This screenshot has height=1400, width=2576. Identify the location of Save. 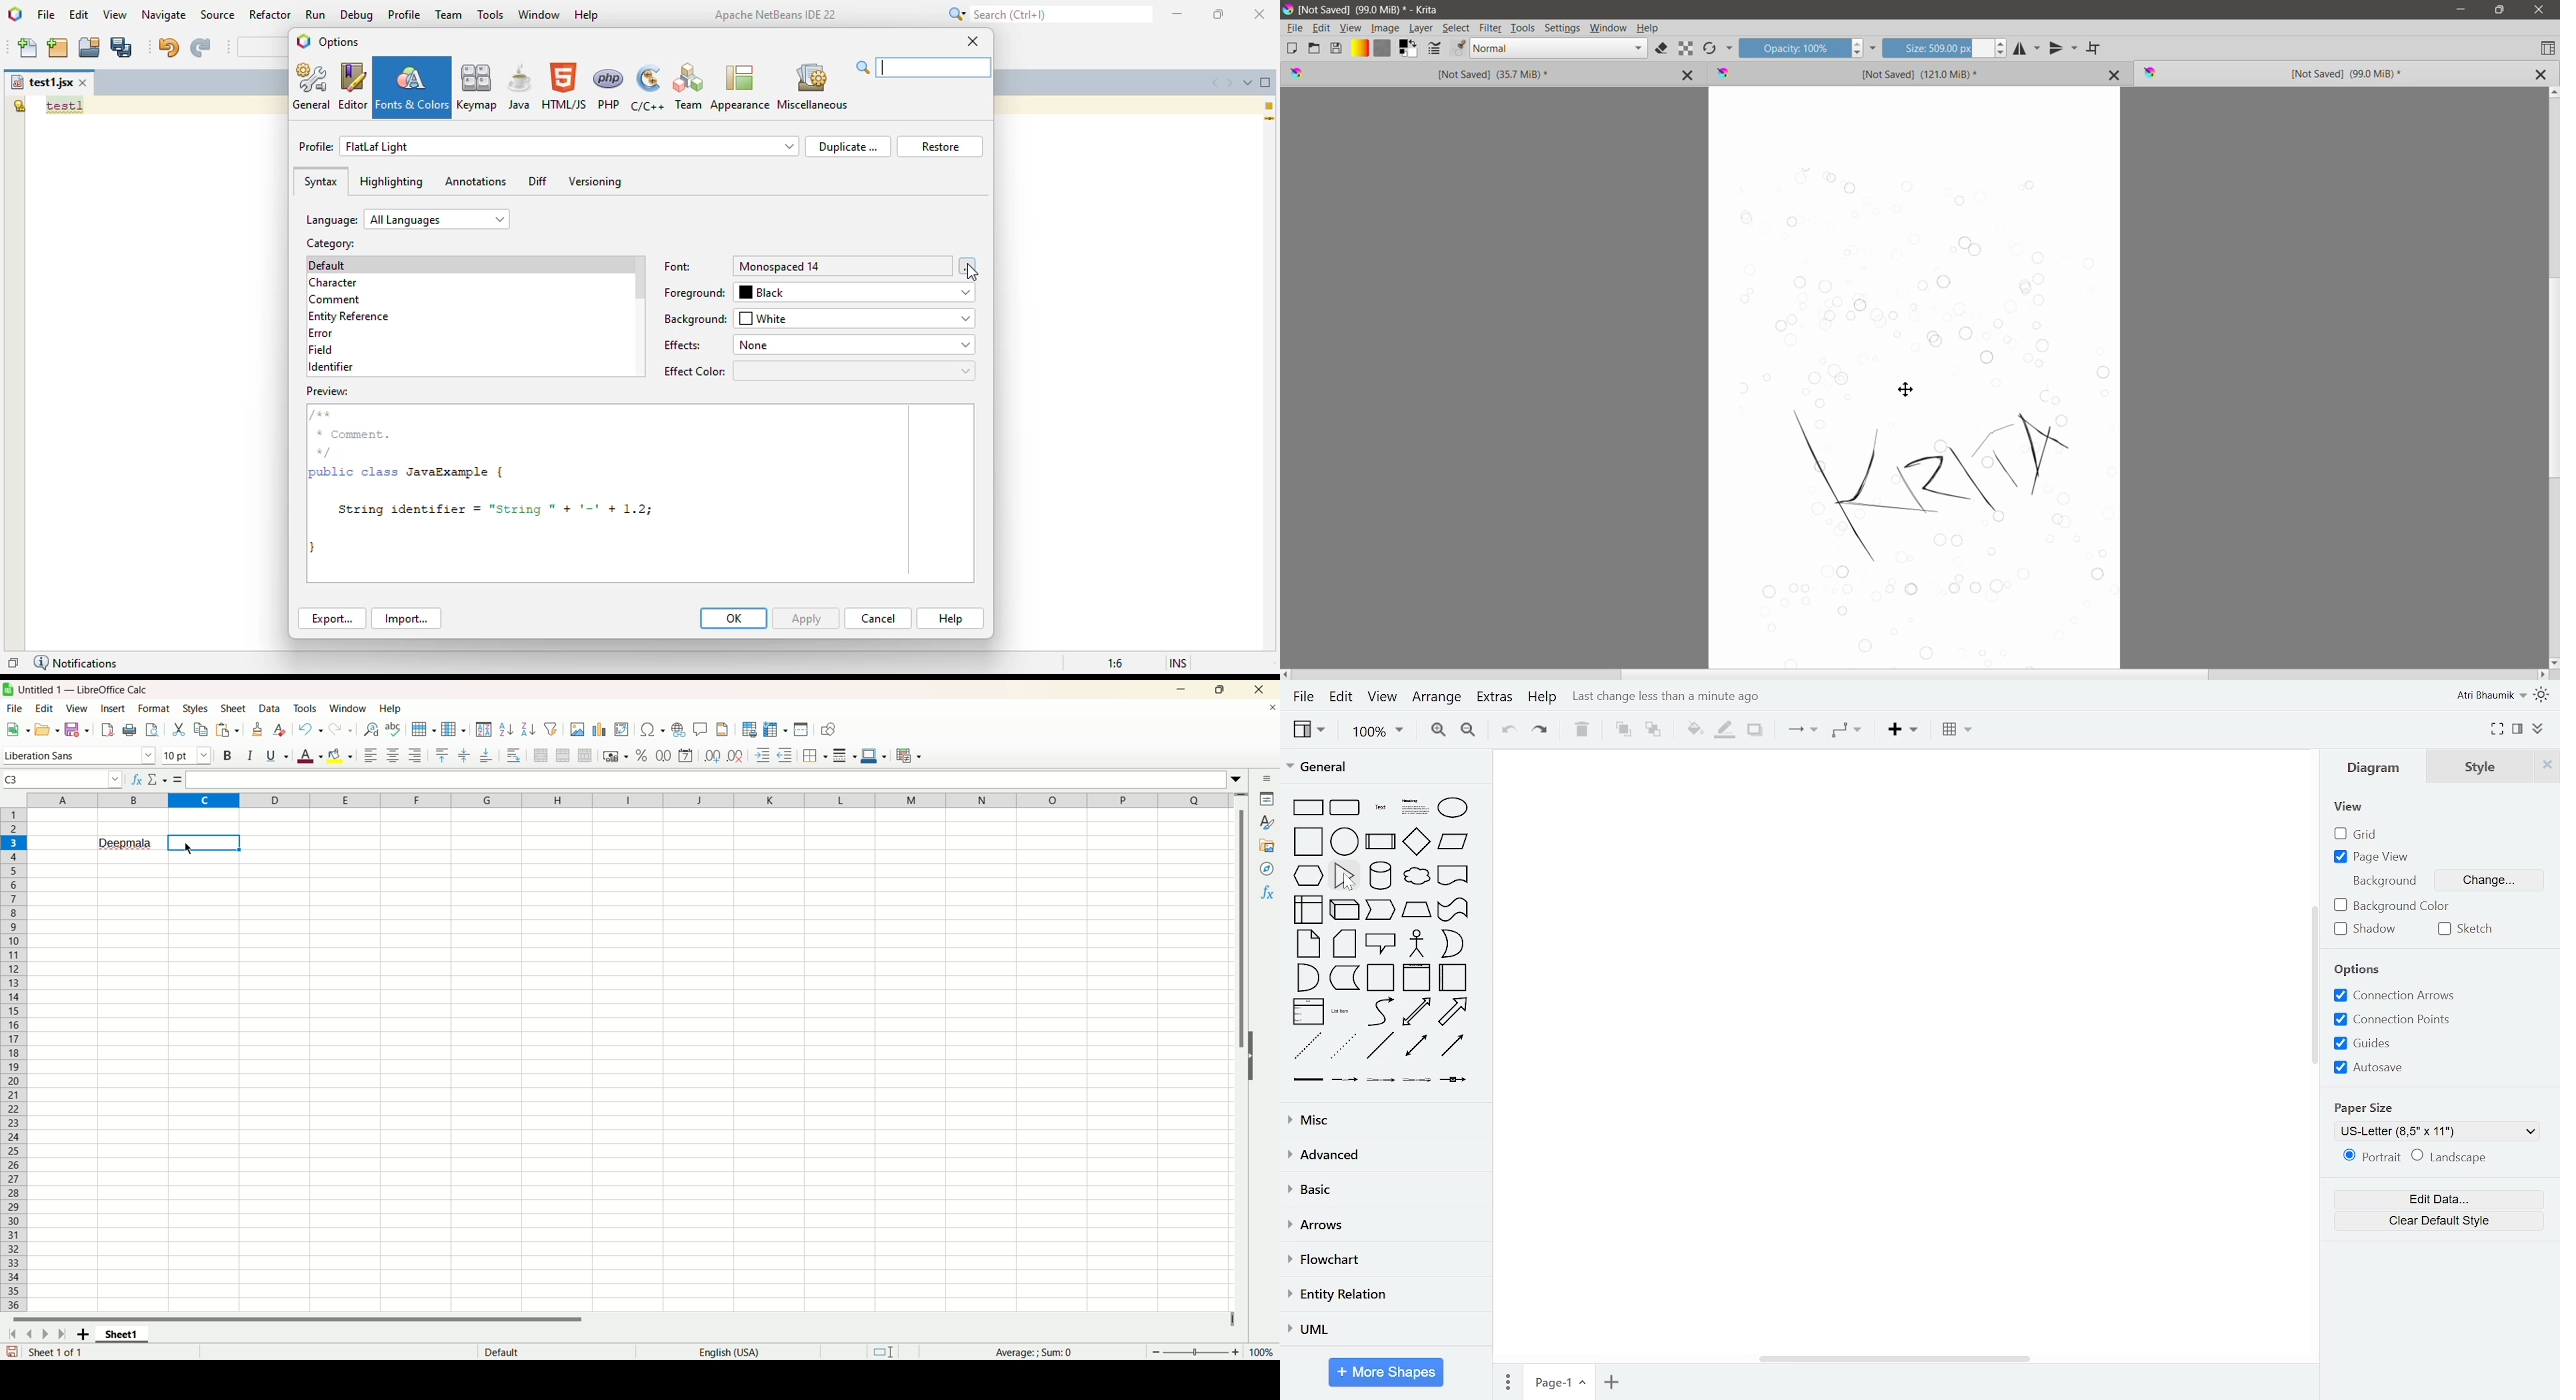
(77, 729).